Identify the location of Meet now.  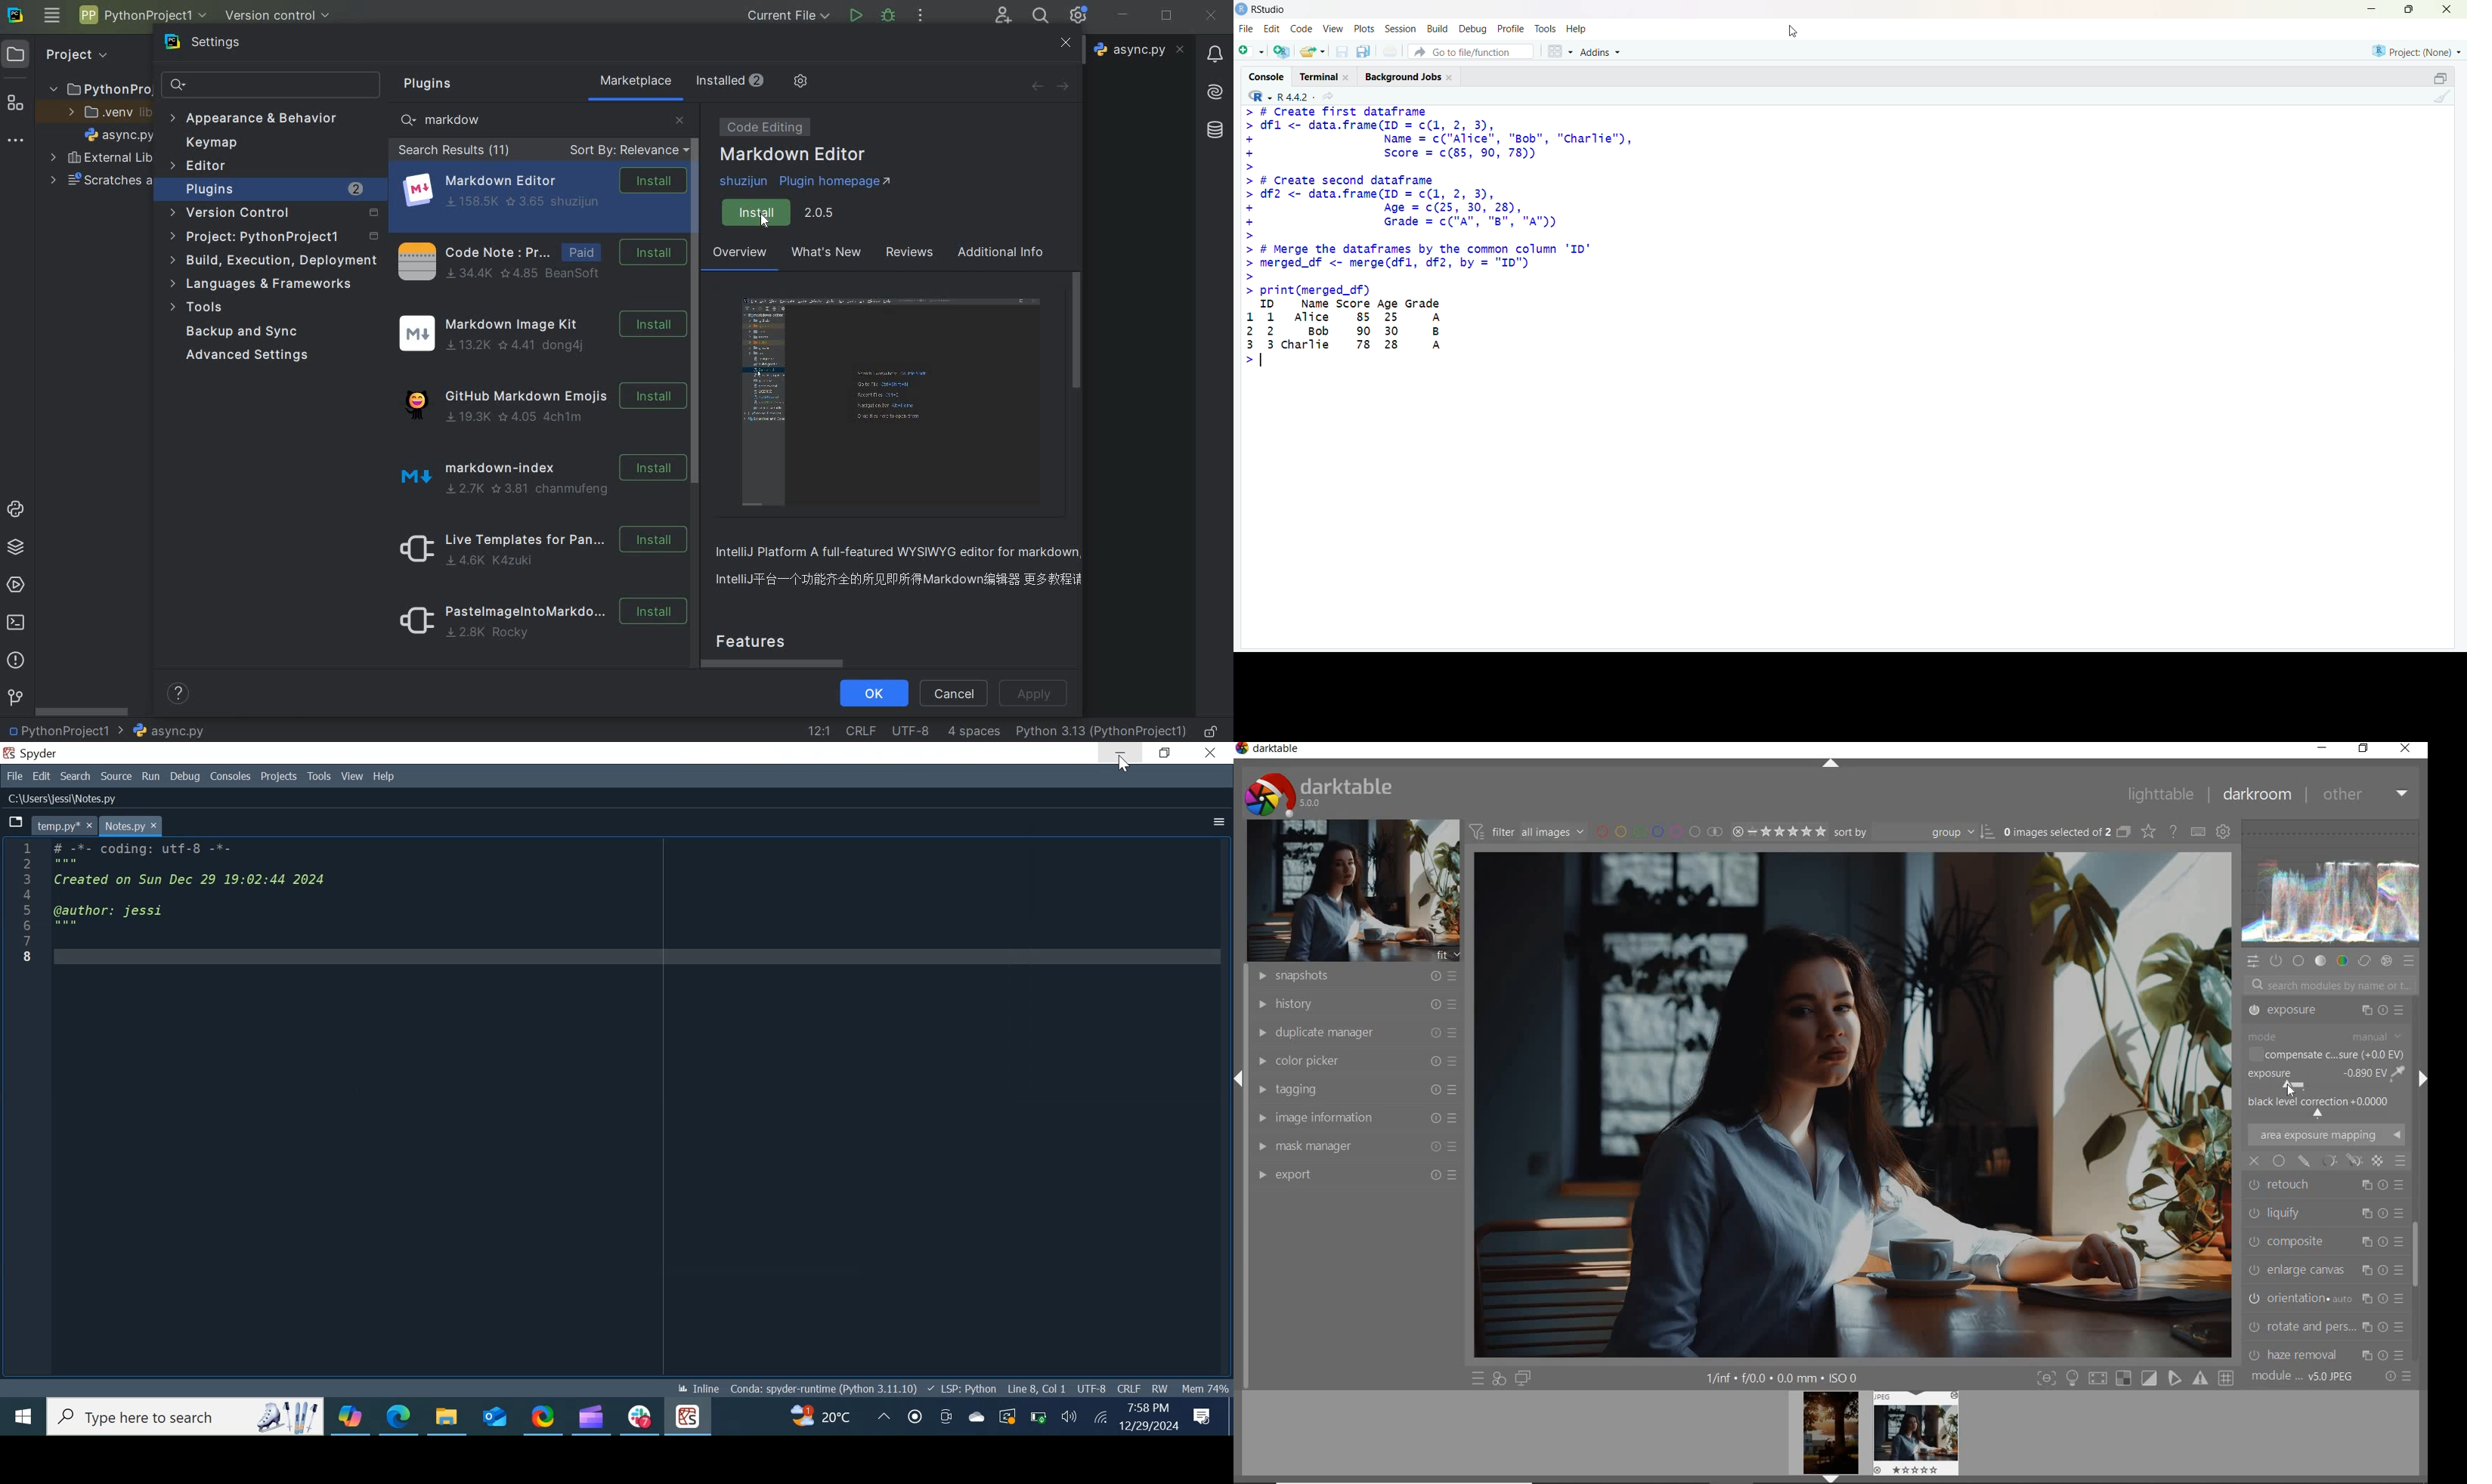
(944, 1416).